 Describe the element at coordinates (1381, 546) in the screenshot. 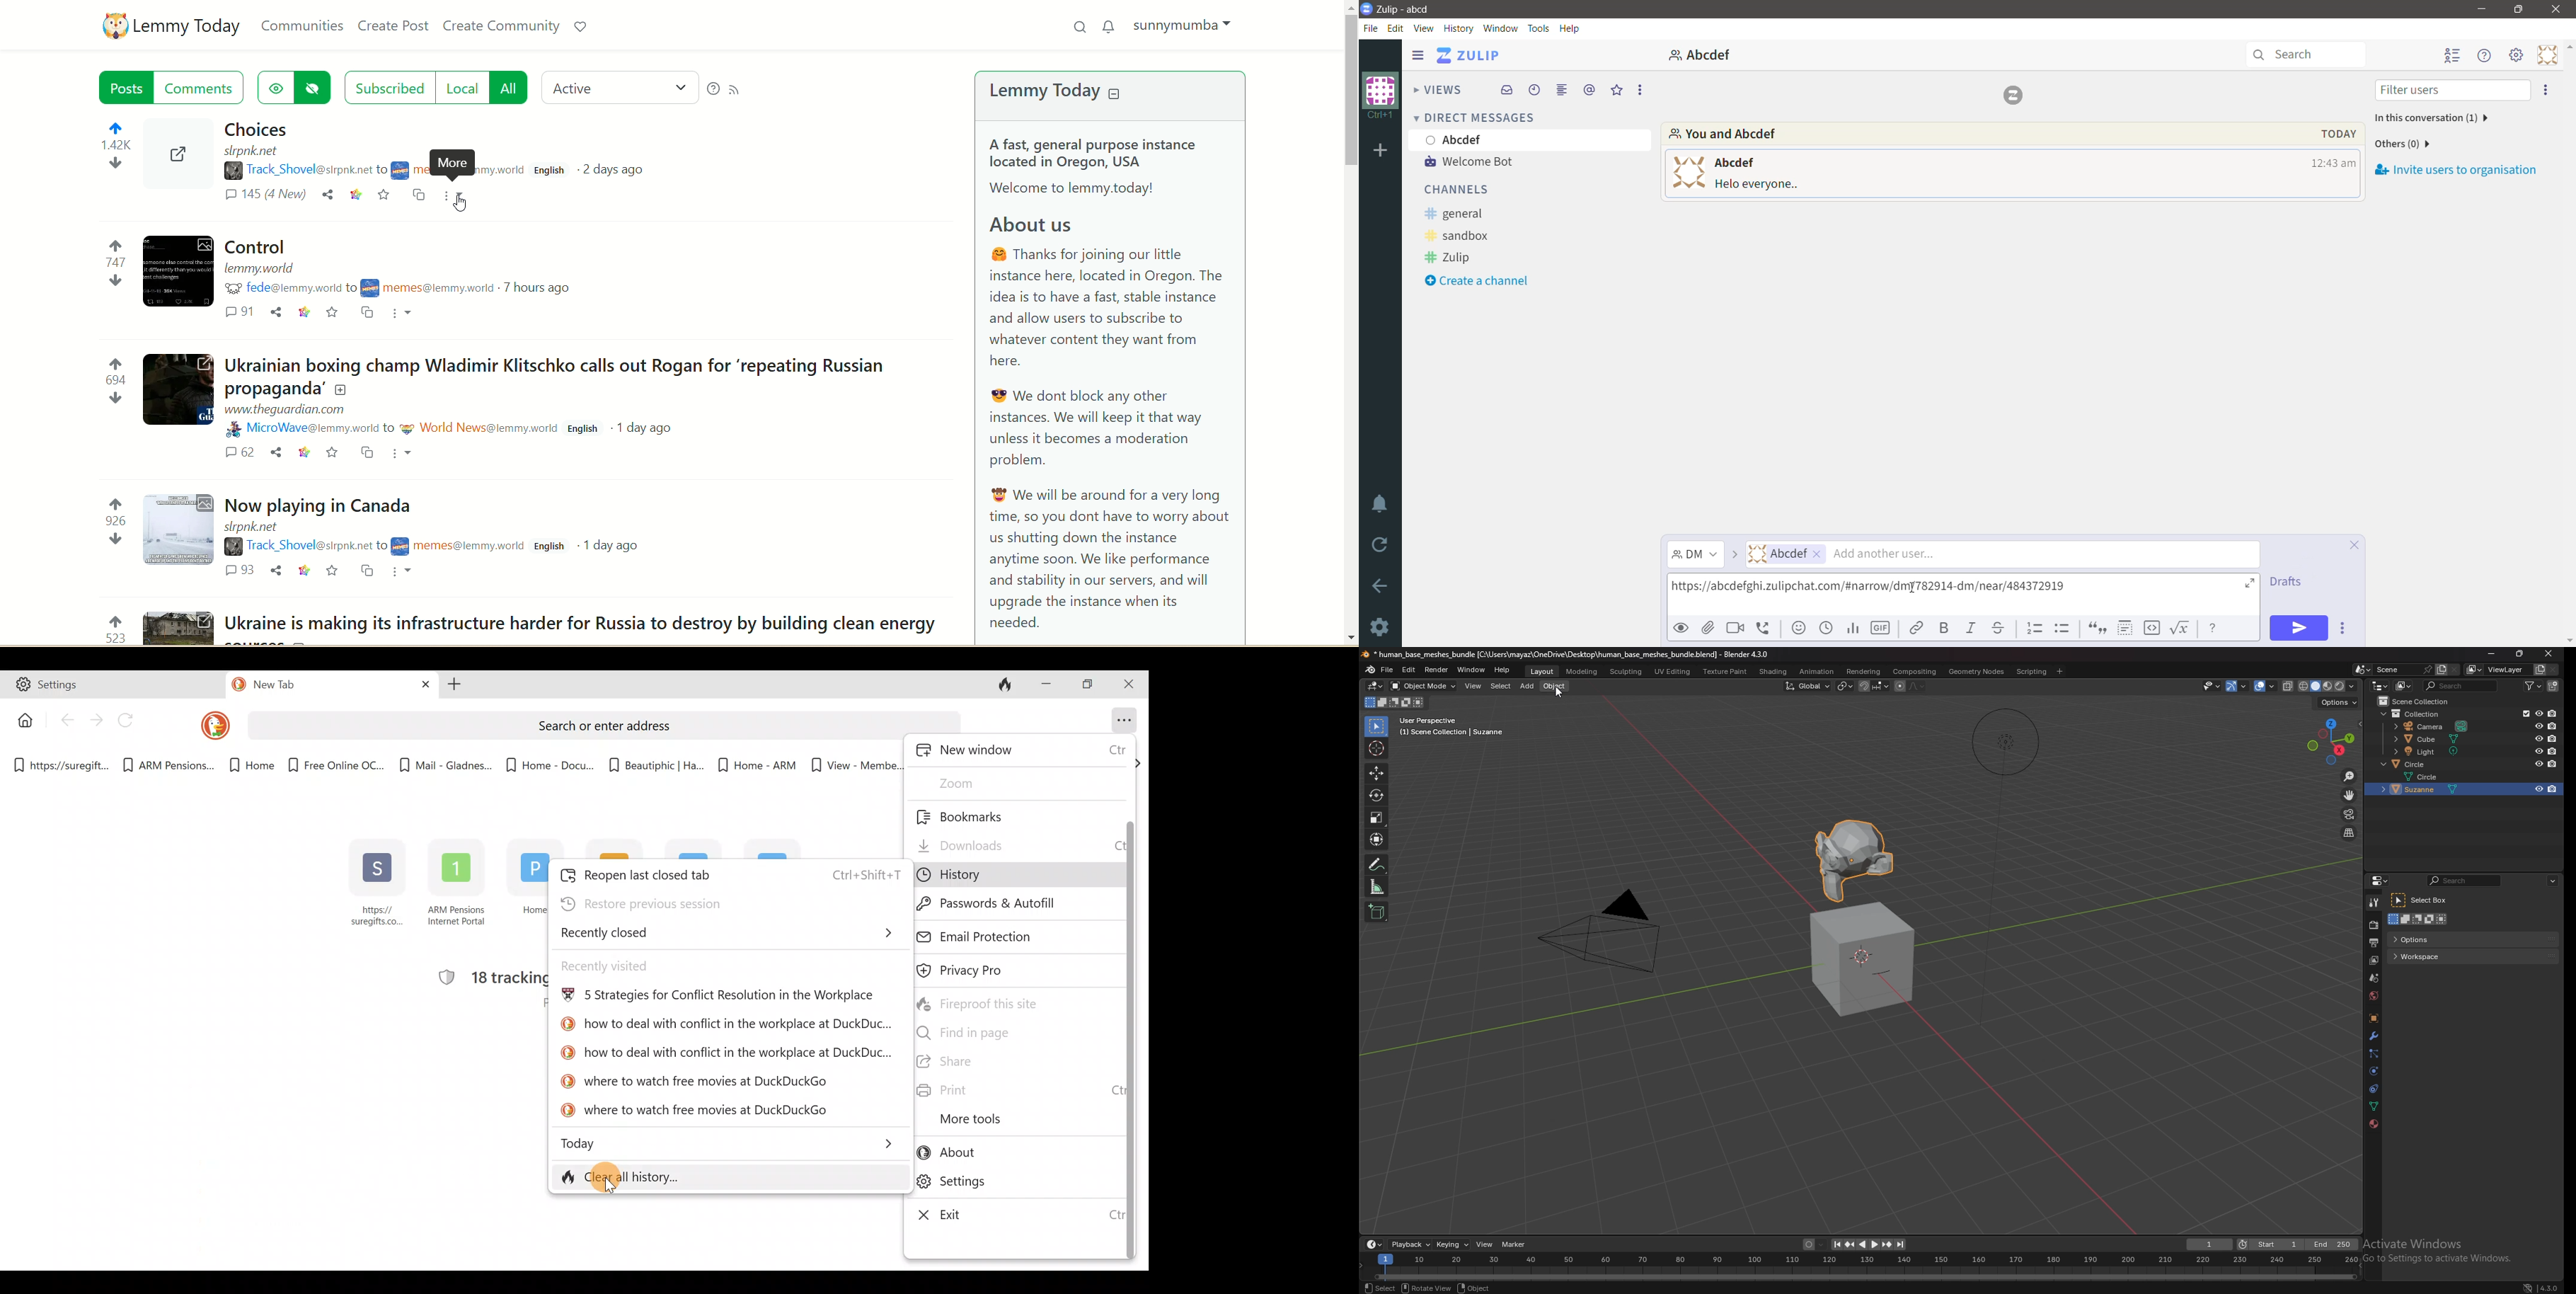

I see `Reload` at that location.